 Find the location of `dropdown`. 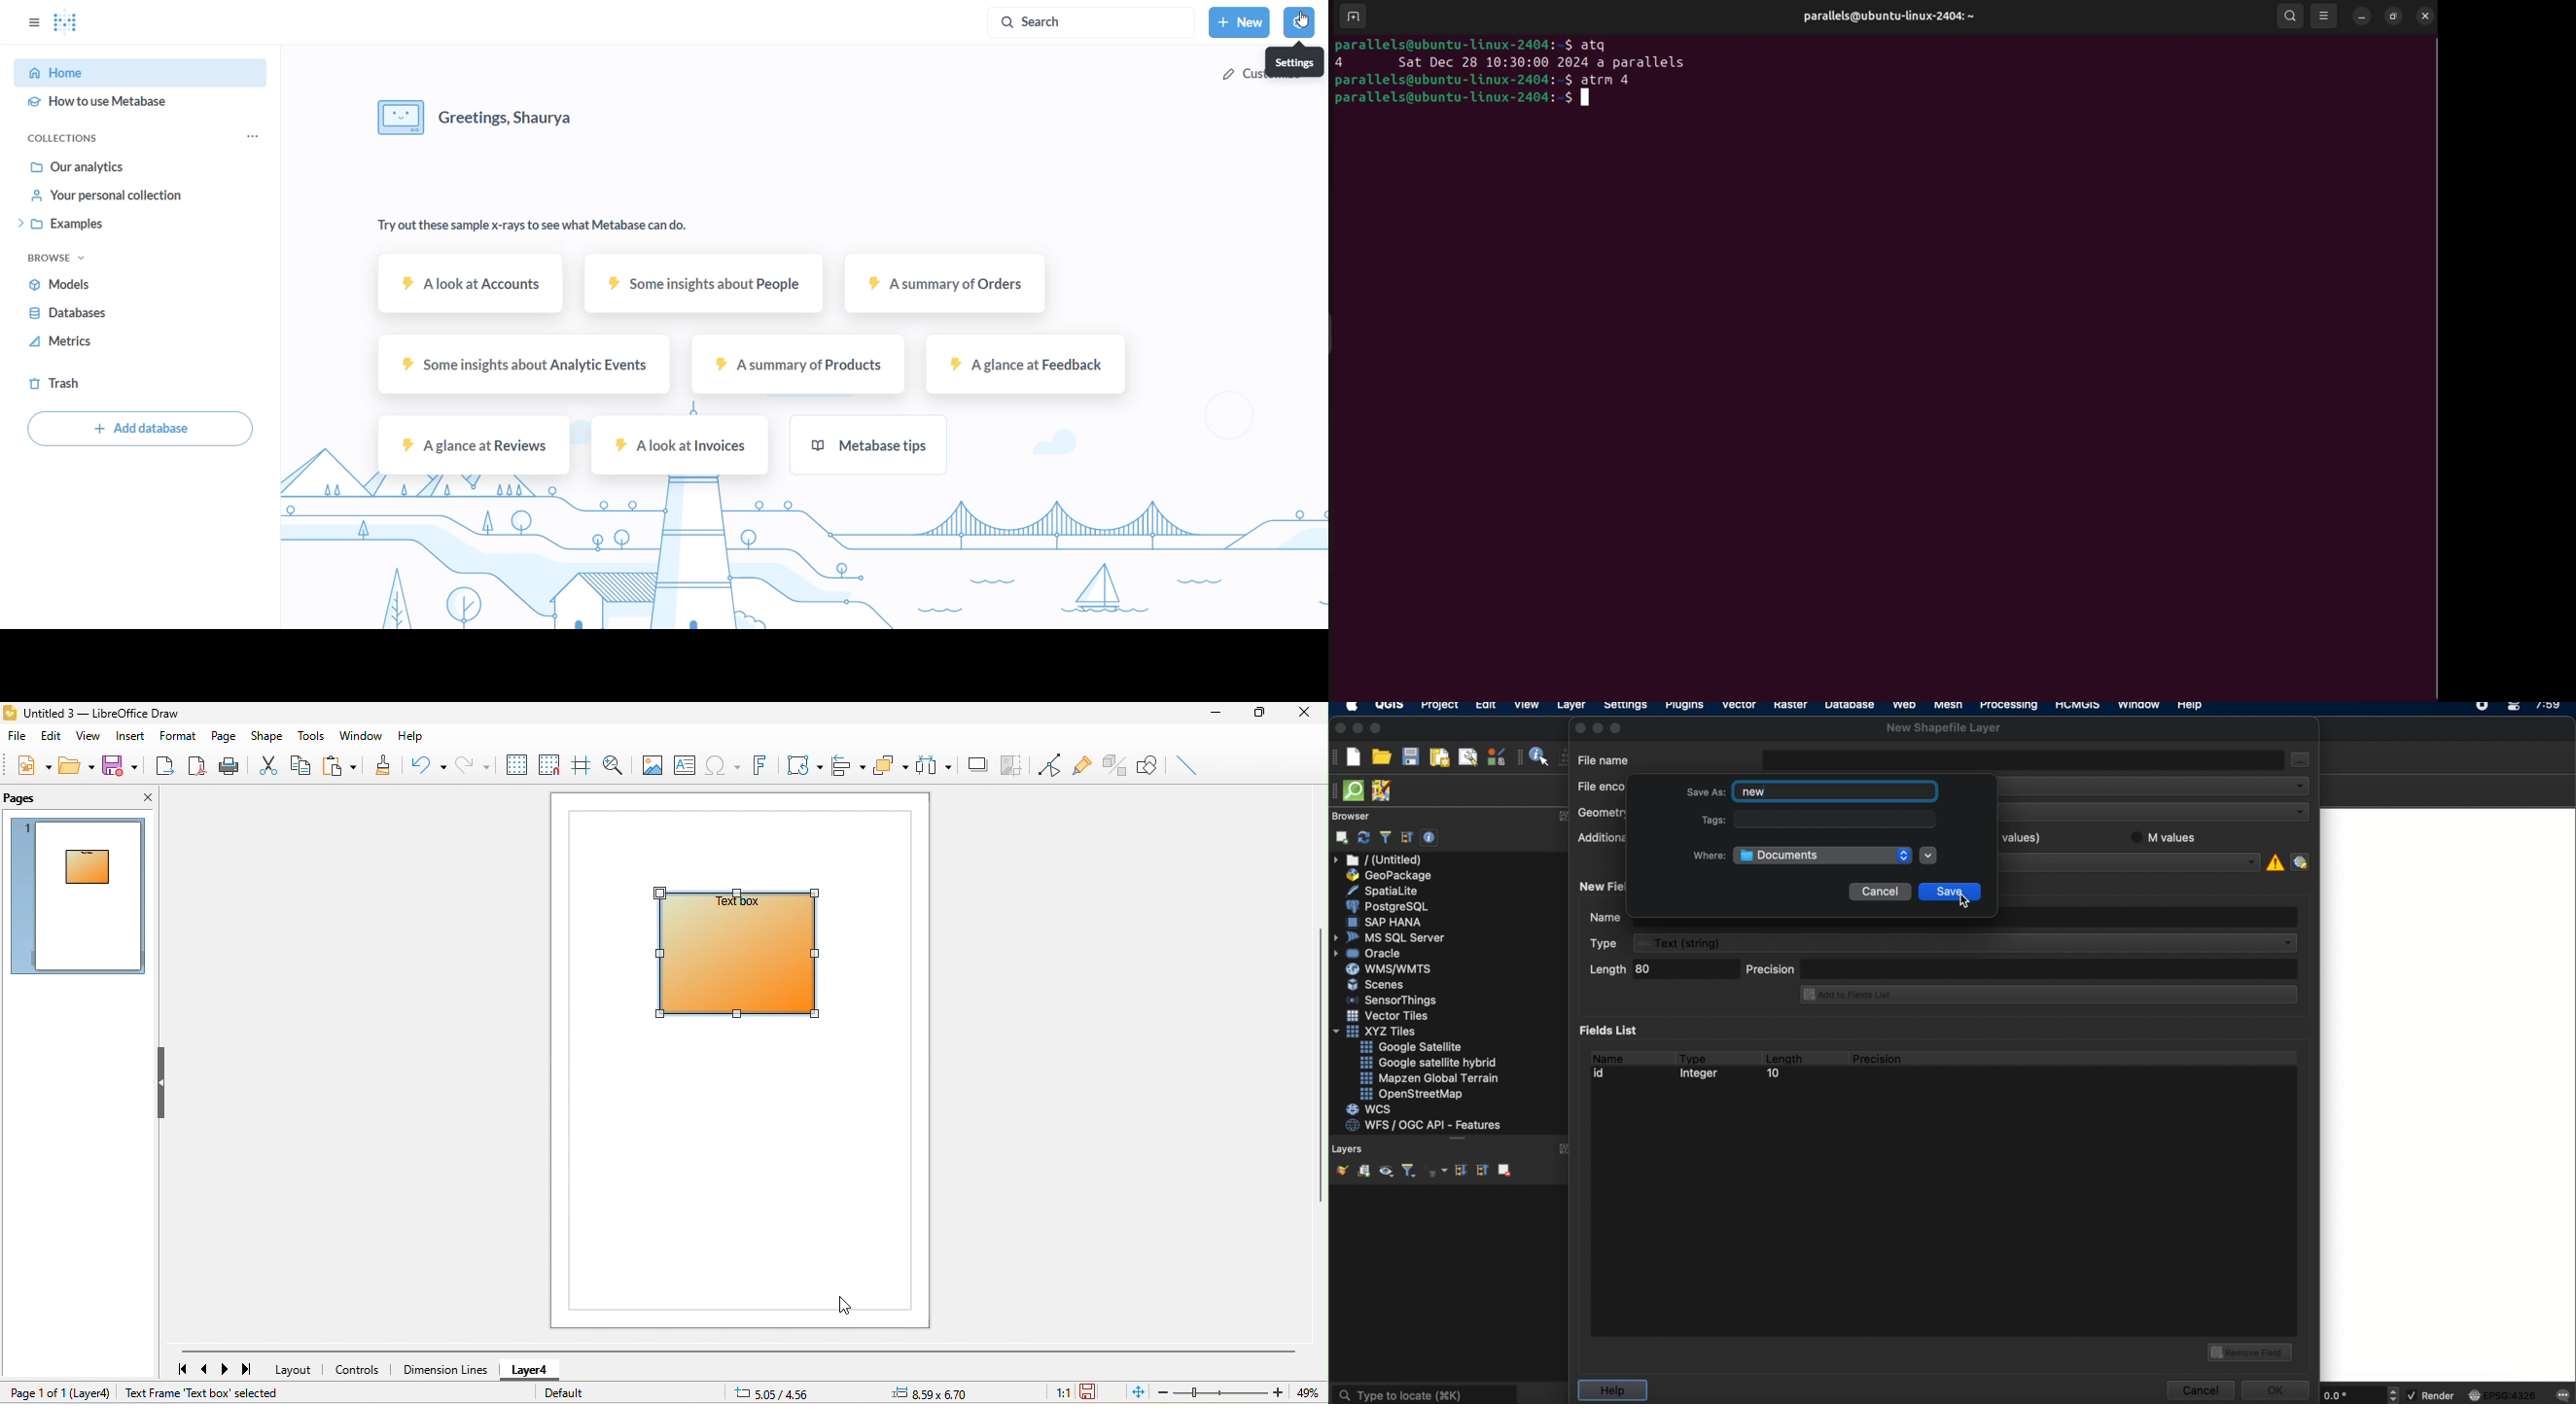

dropdown is located at coordinates (1928, 855).